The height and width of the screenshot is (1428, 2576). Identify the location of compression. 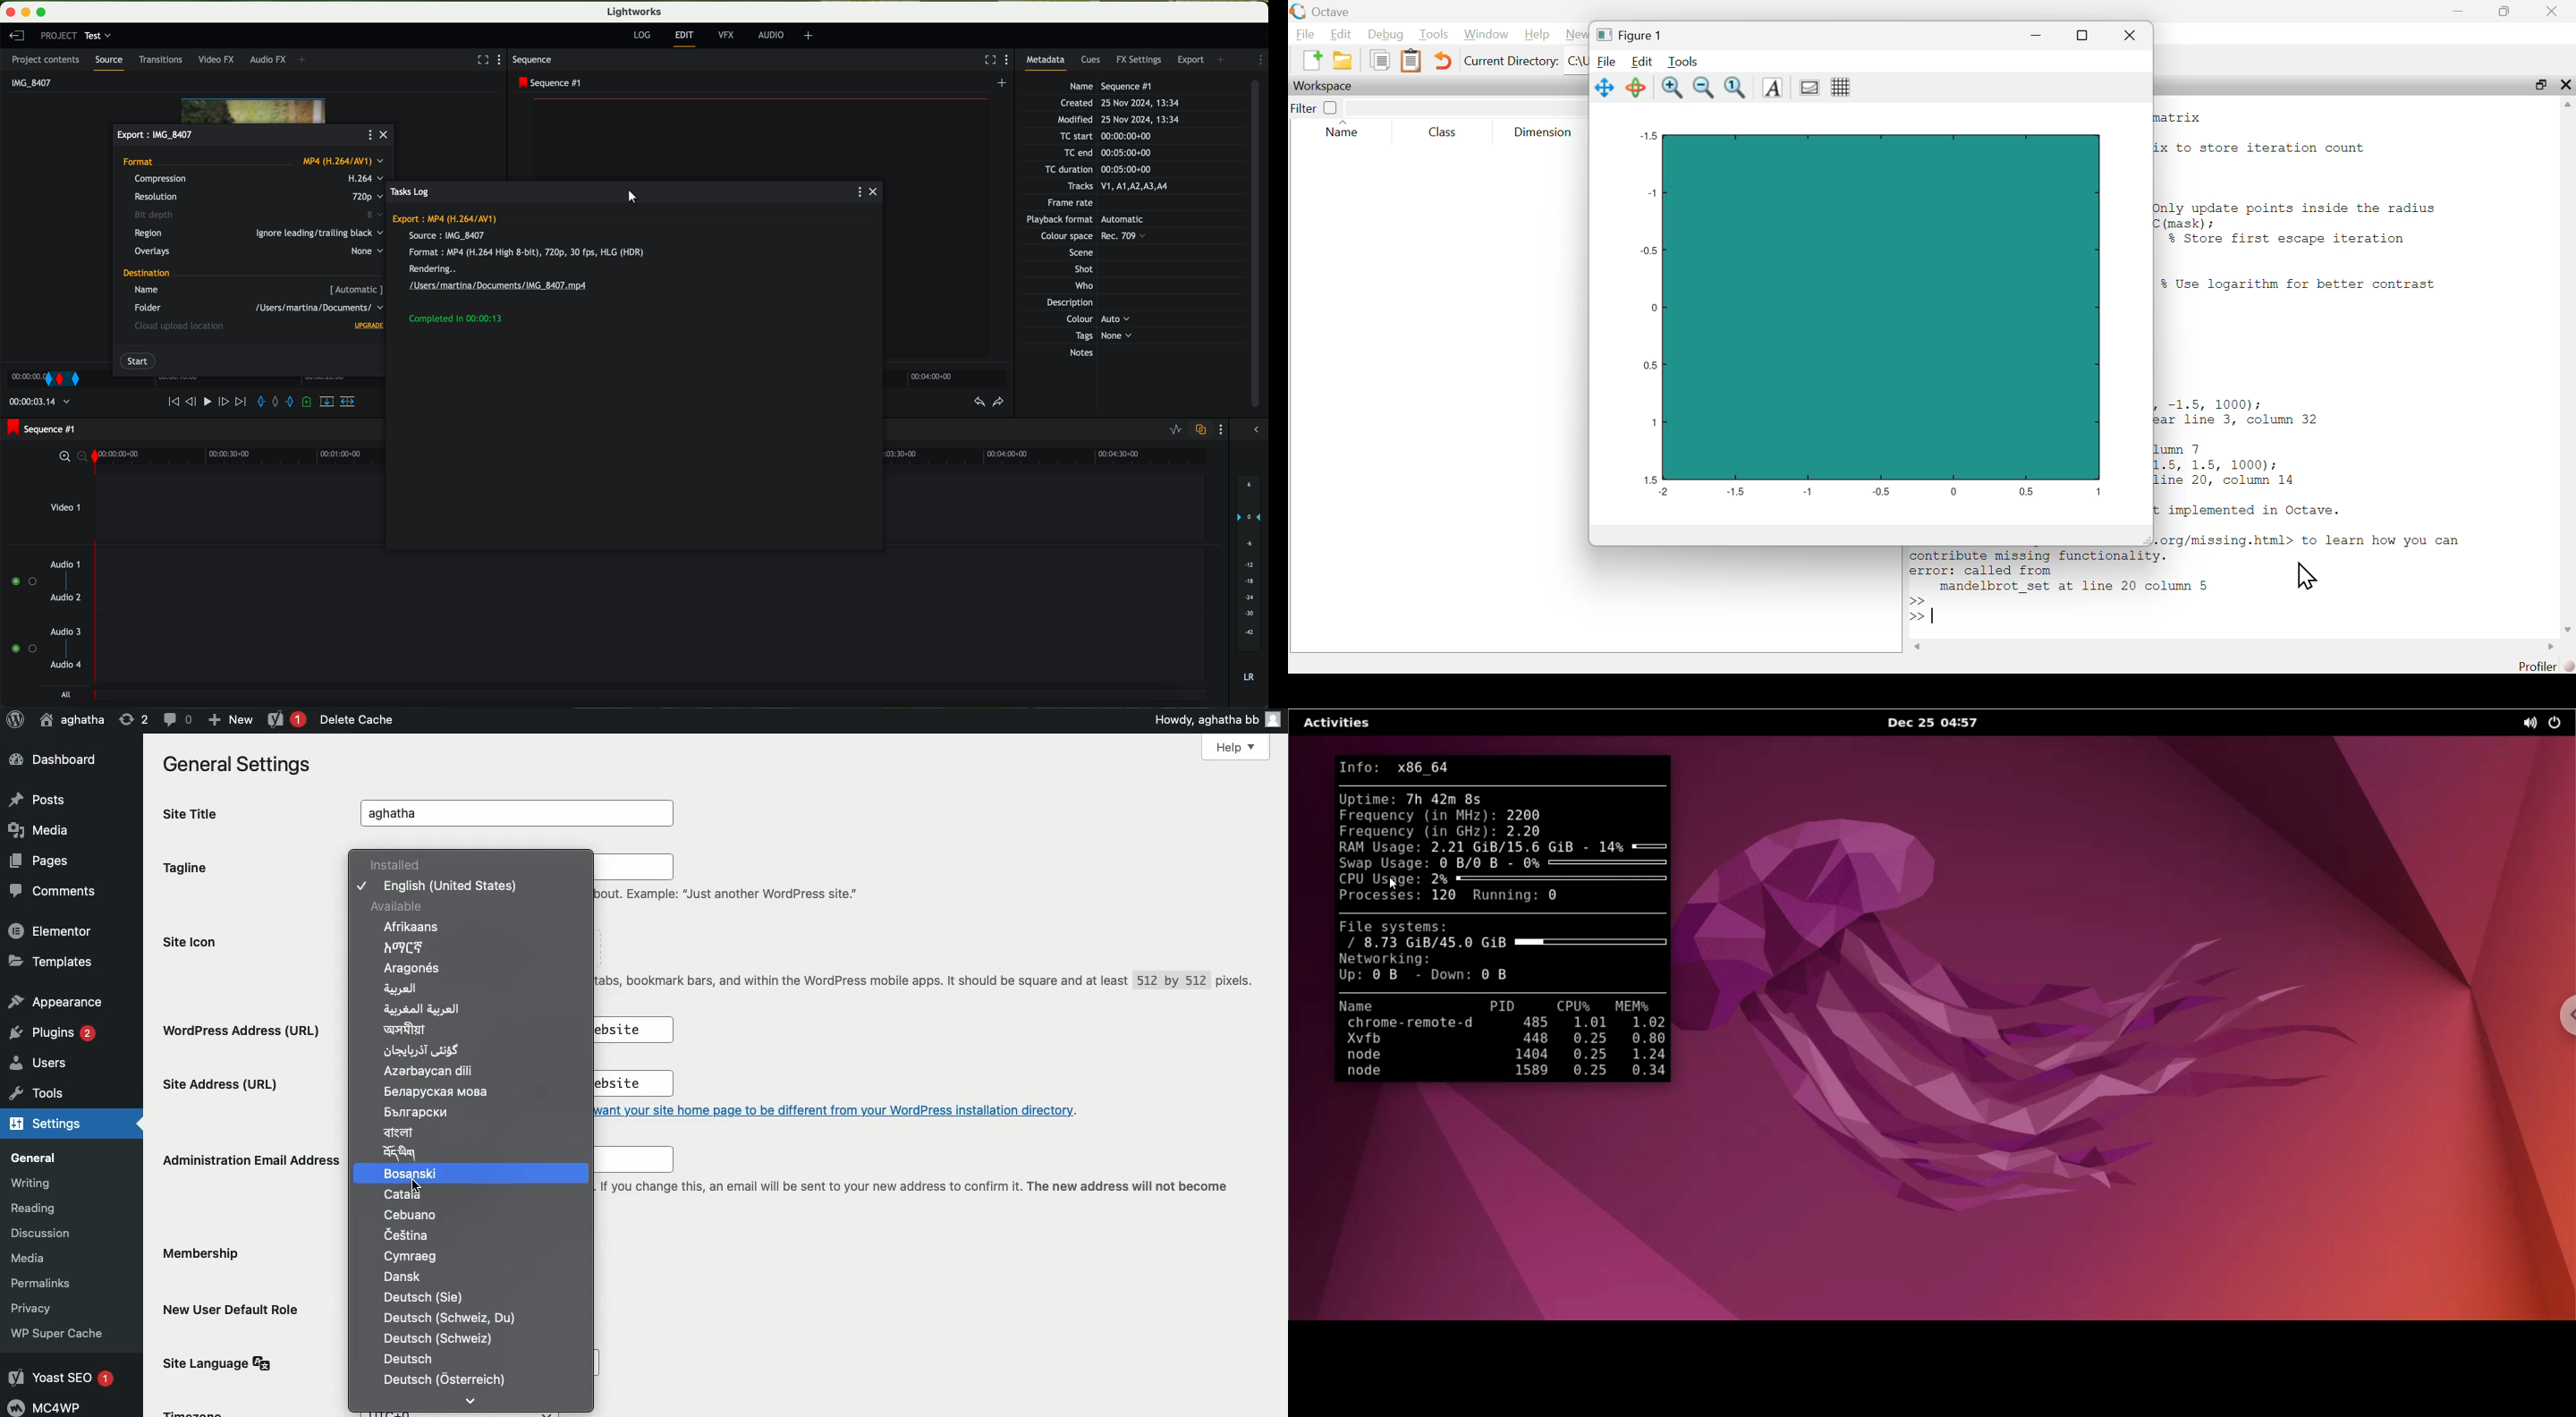
(258, 180).